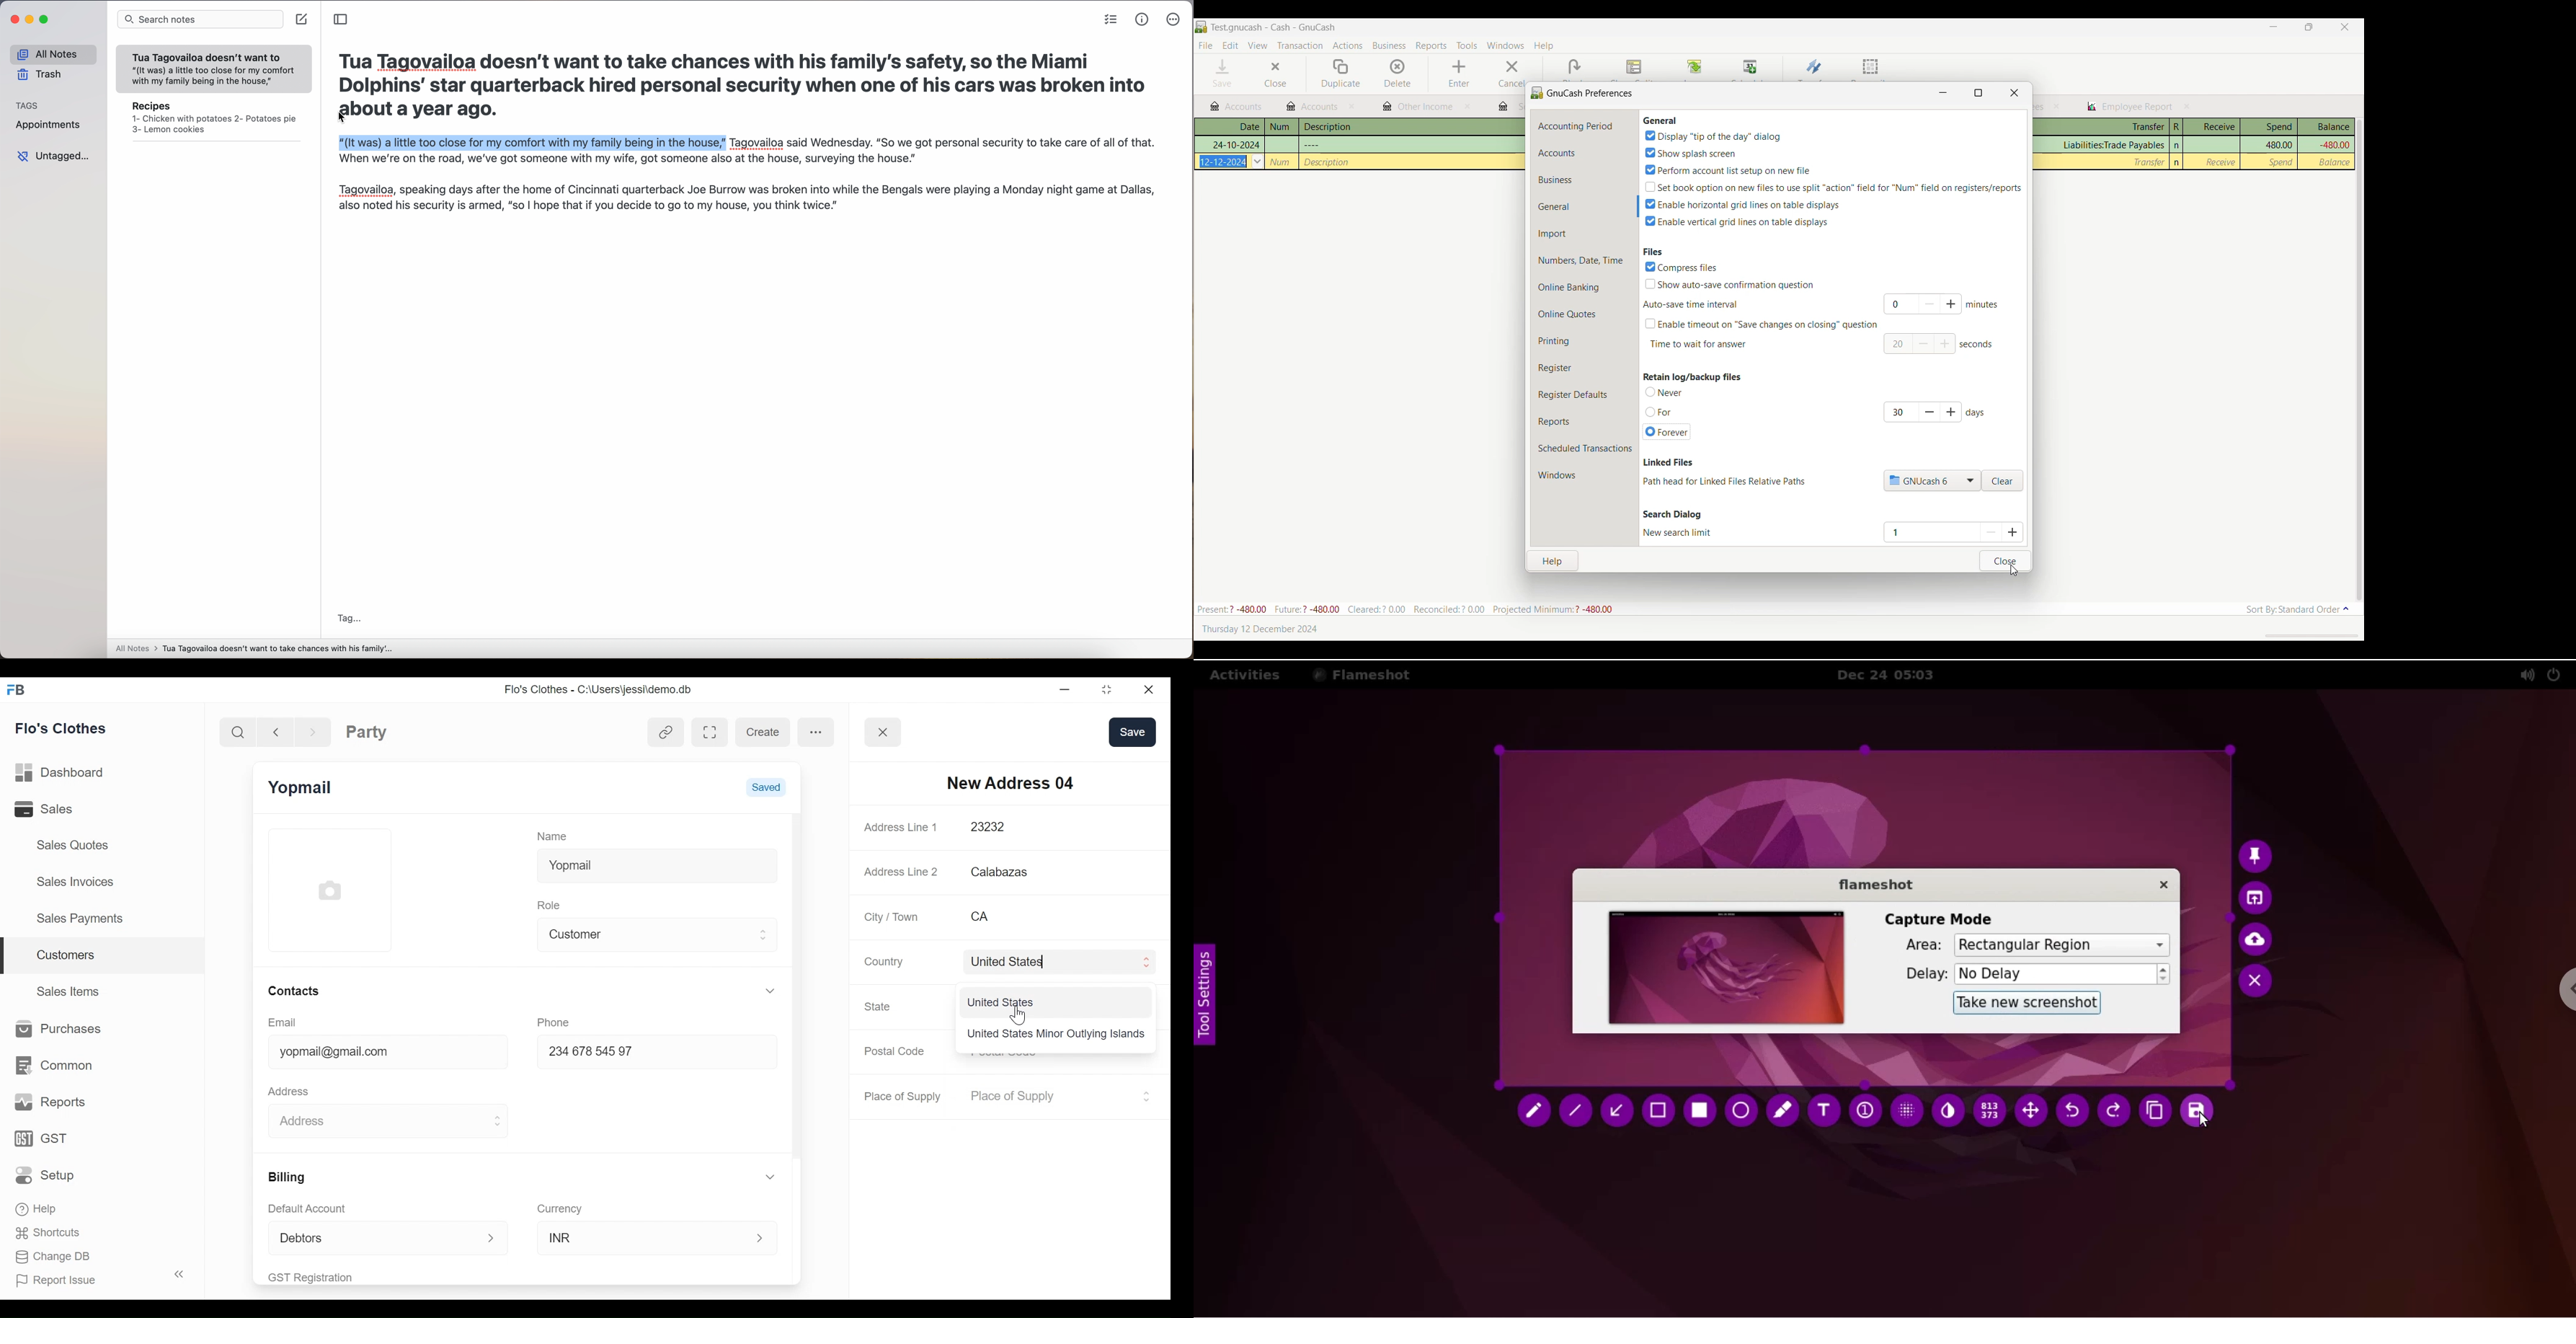  What do you see at coordinates (1280, 162) in the screenshot?
I see `` at bounding box center [1280, 162].